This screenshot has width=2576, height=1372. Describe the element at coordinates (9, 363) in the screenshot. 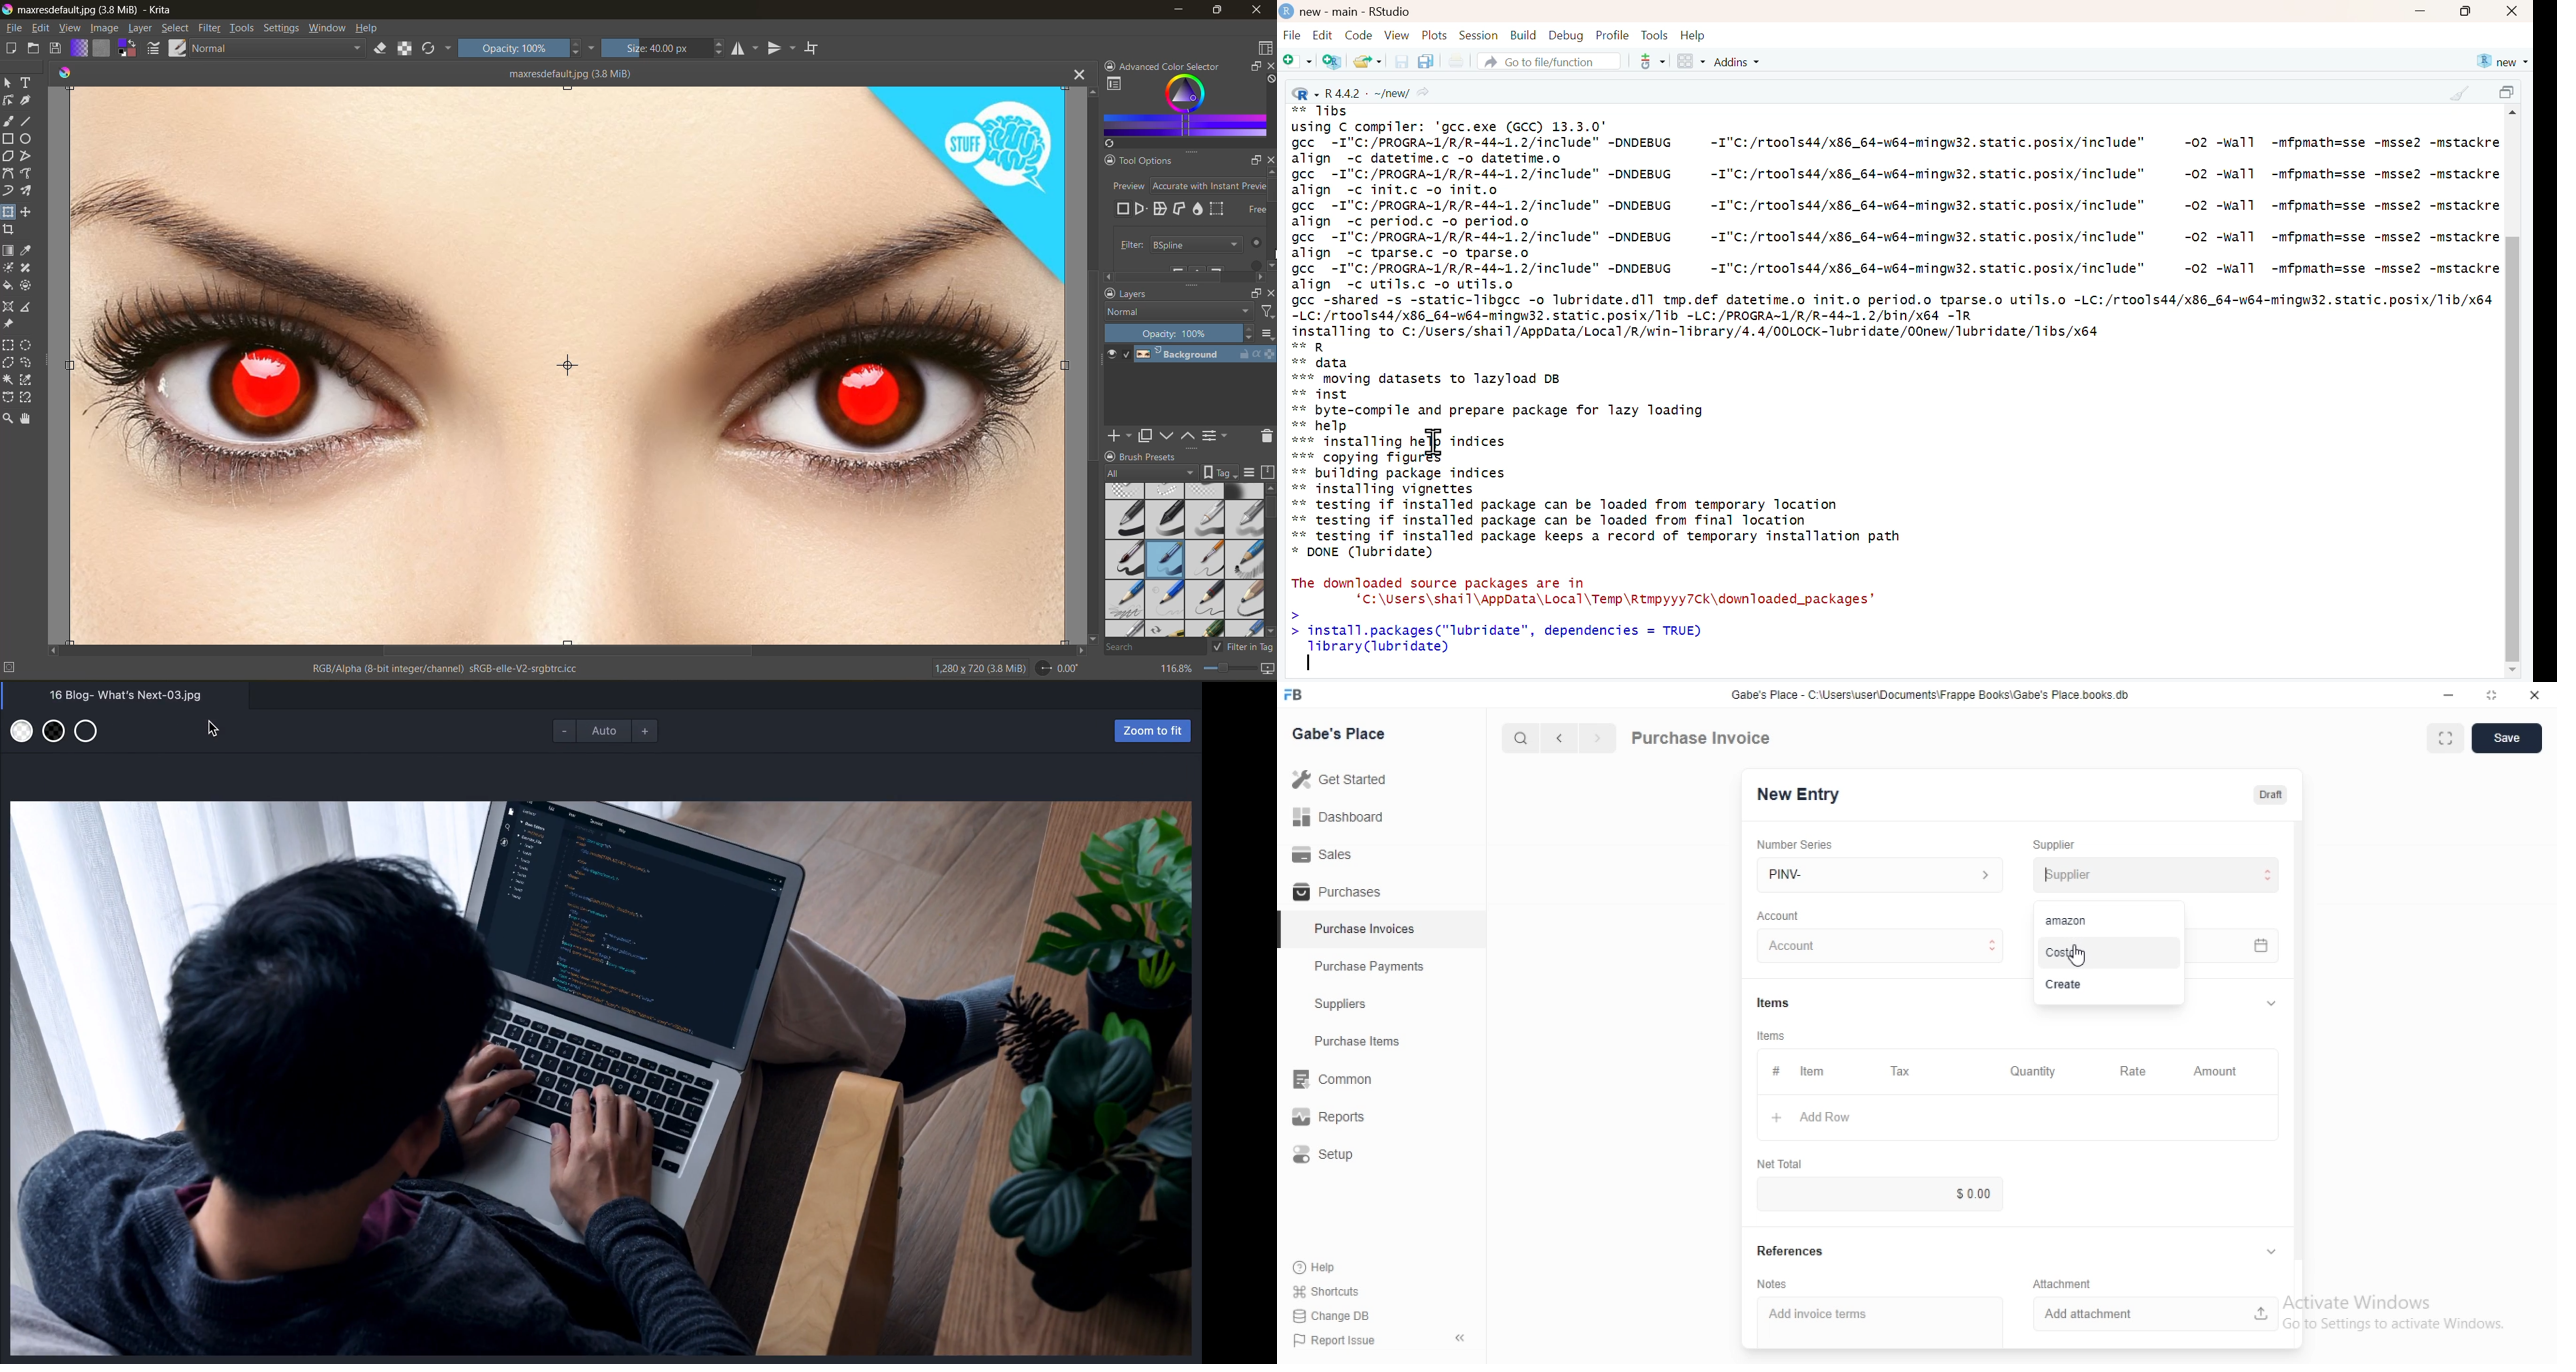

I see `tool` at that location.